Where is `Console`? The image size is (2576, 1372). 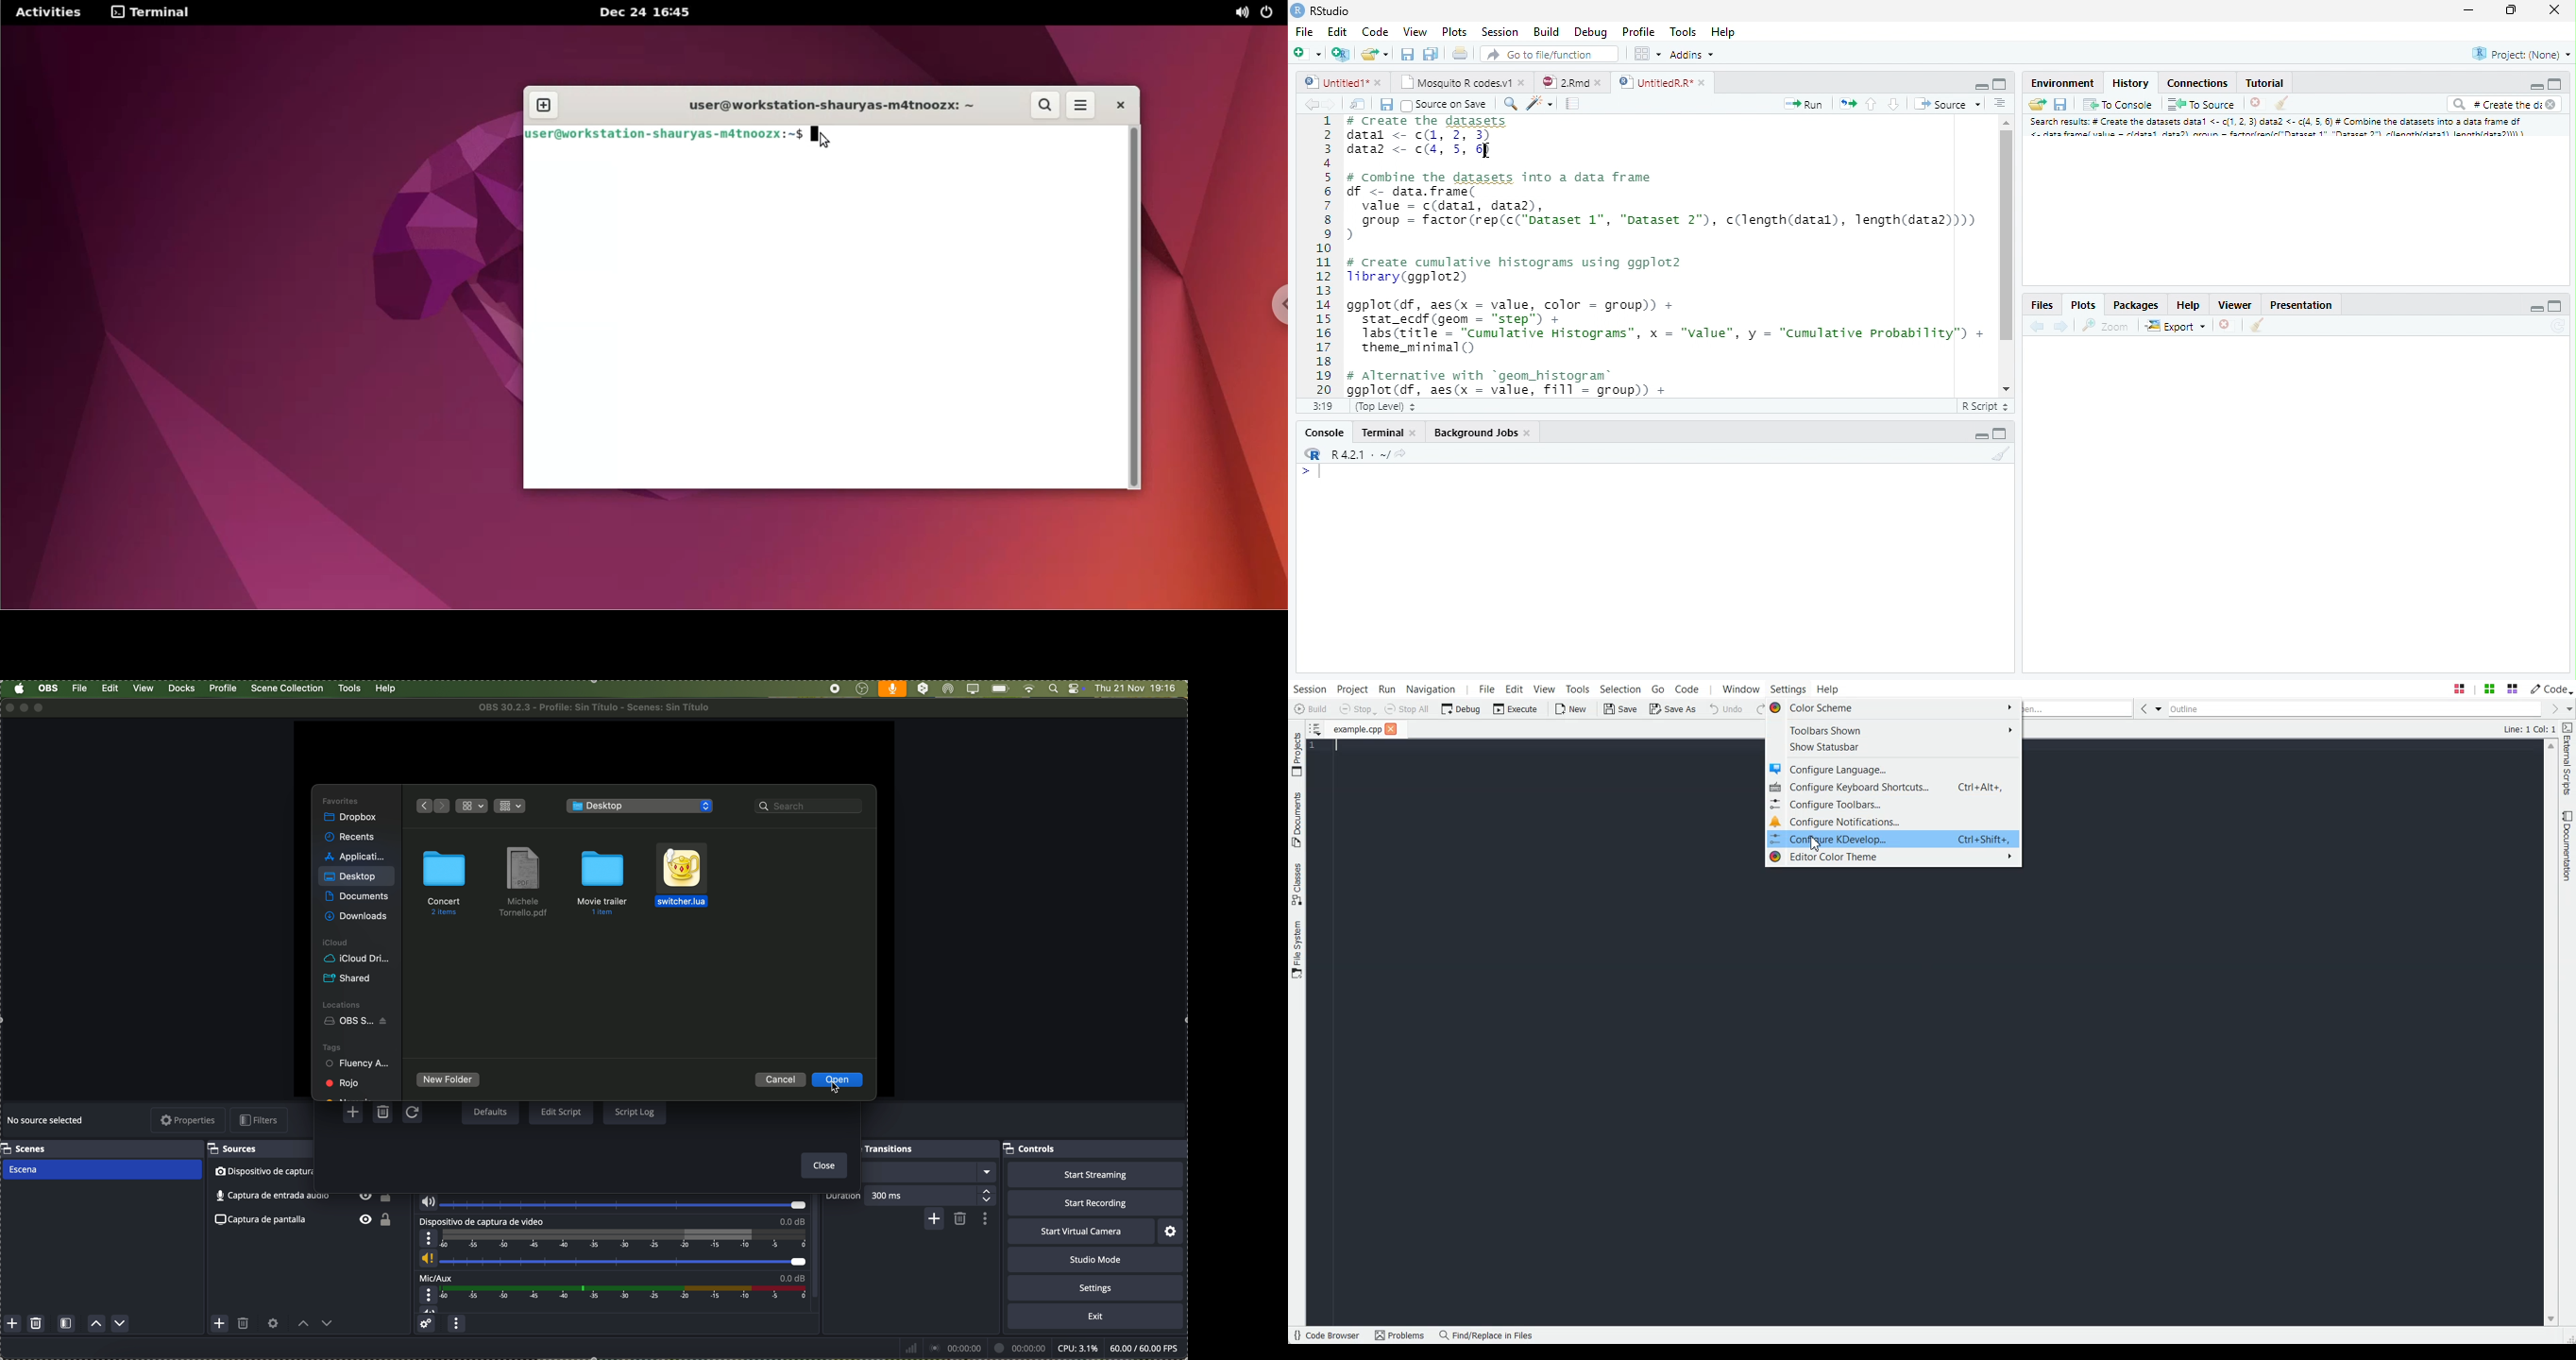 Console is located at coordinates (1328, 432).